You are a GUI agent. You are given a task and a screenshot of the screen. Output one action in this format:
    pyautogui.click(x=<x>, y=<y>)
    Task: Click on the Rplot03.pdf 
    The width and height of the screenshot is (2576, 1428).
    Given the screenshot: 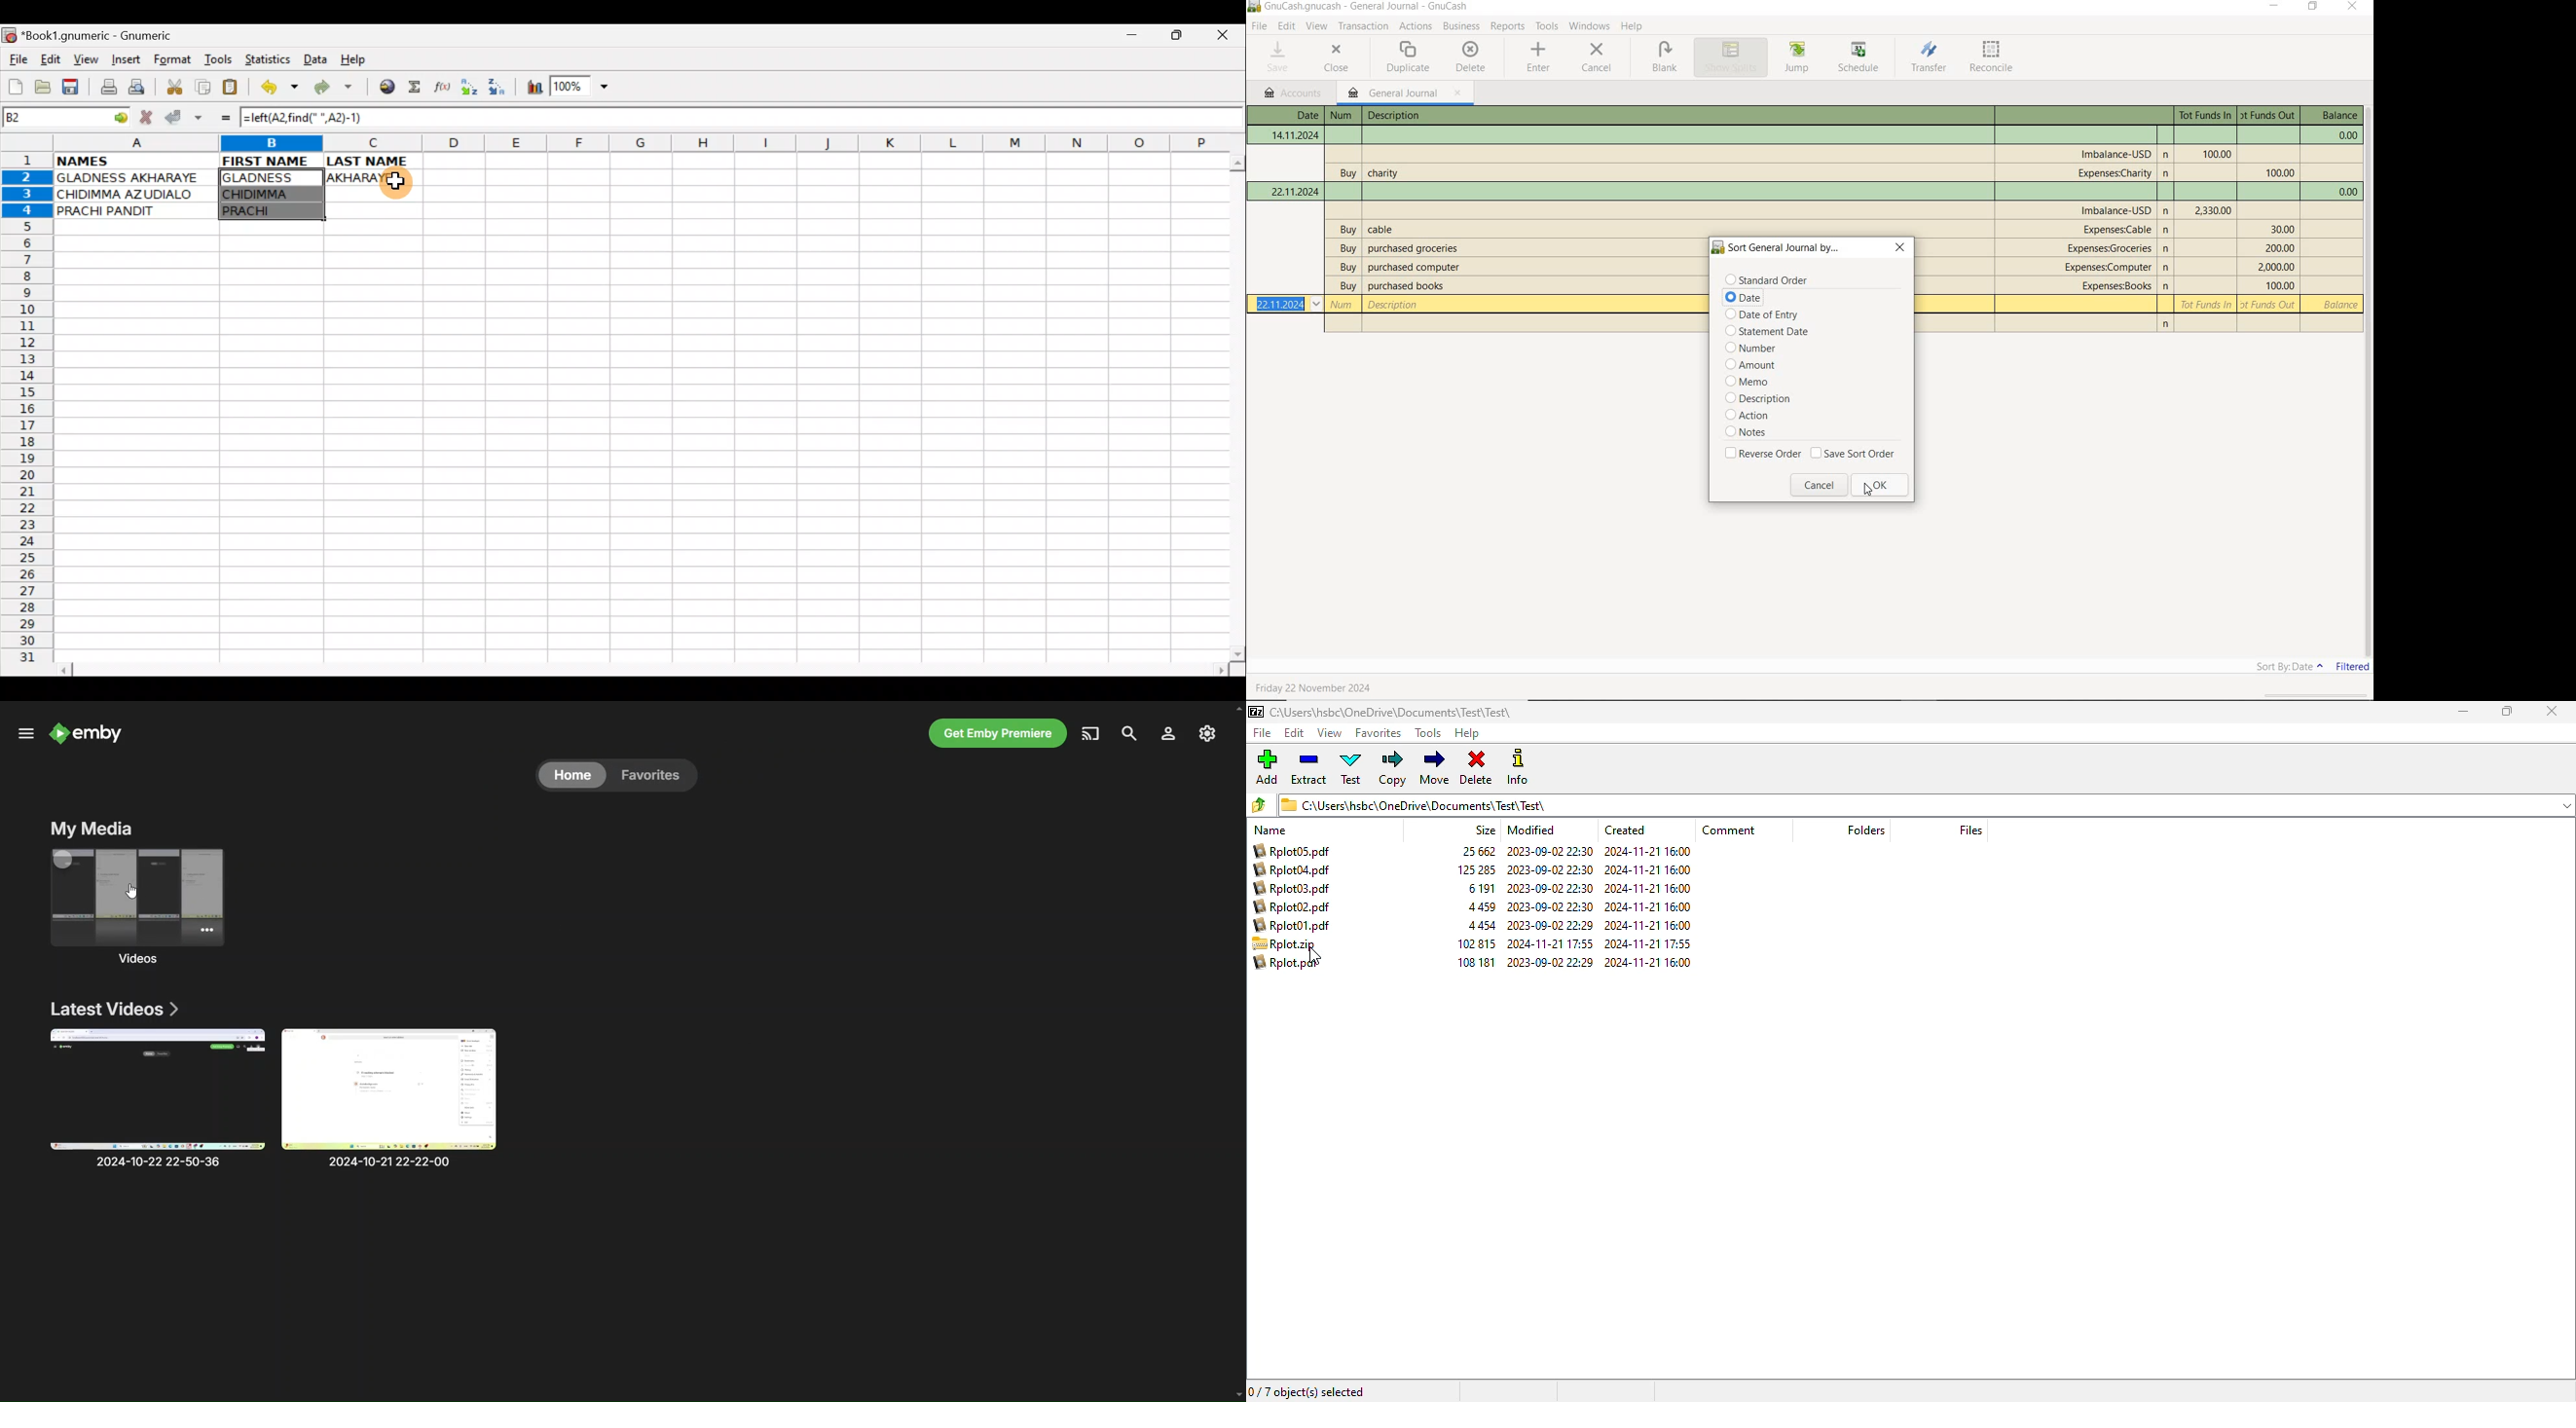 What is the action you would take?
    pyautogui.click(x=1295, y=887)
    